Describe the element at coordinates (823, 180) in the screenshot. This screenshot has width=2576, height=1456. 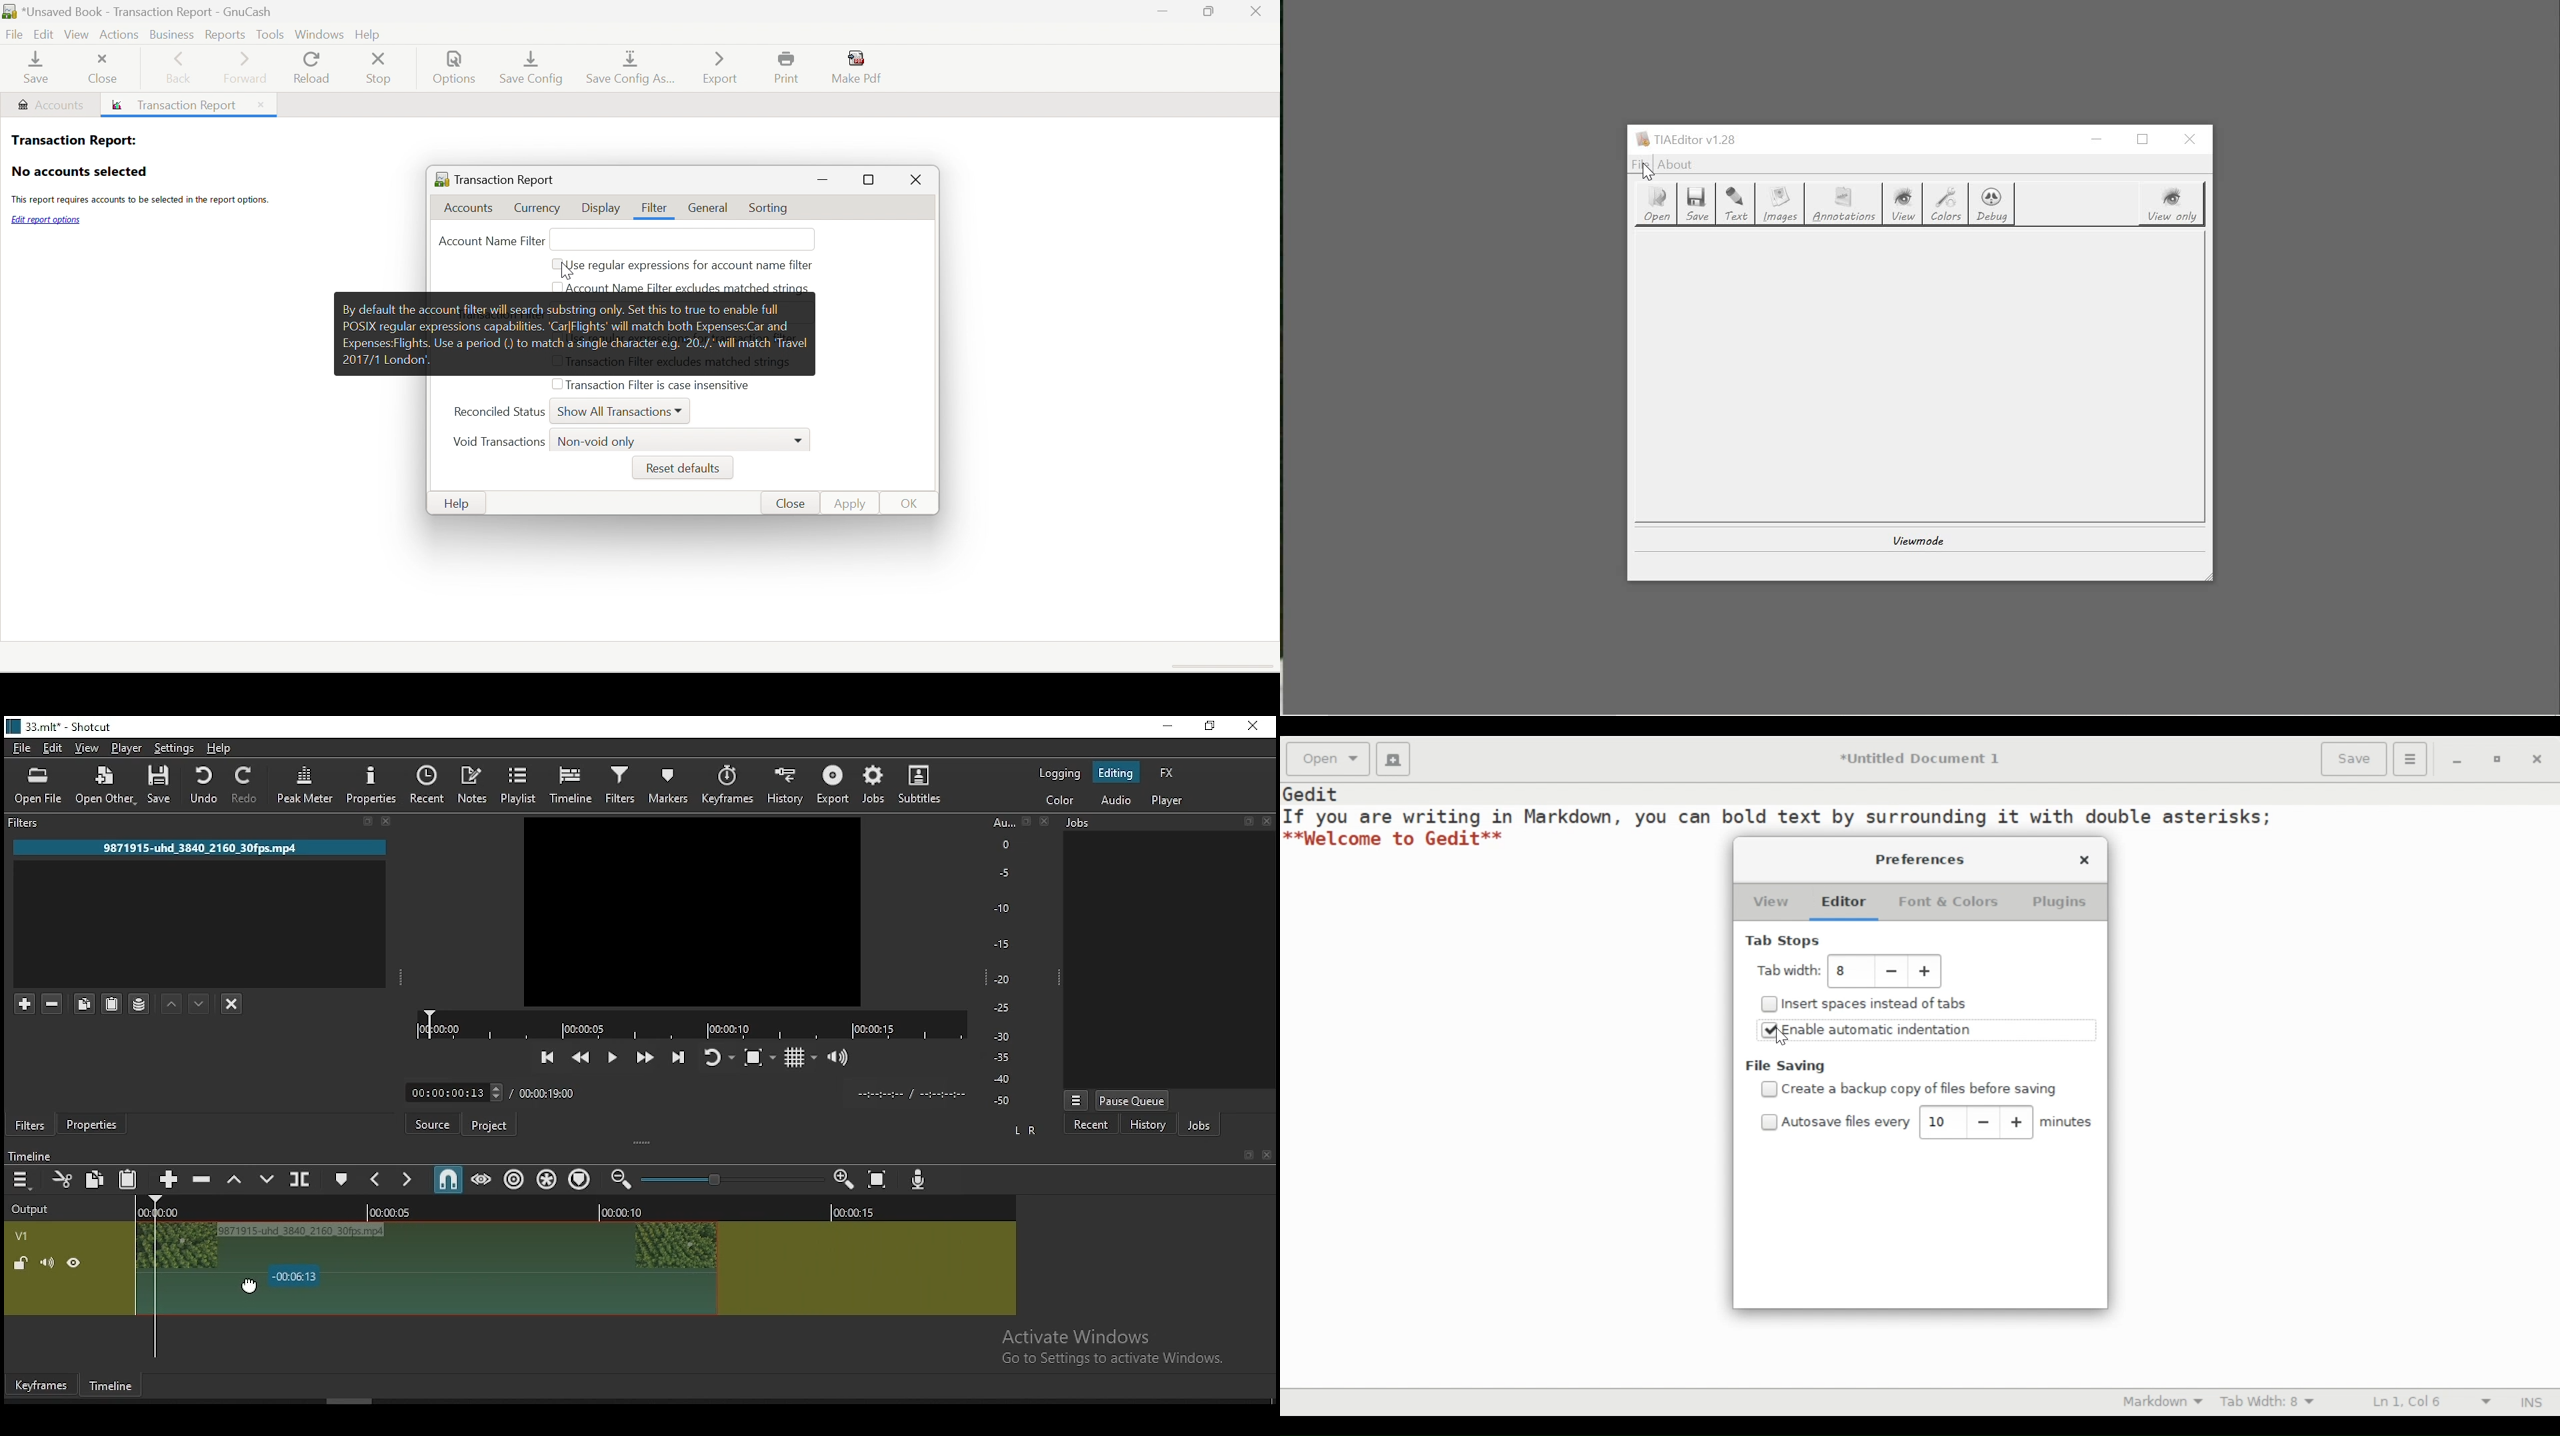
I see `Minimize` at that location.